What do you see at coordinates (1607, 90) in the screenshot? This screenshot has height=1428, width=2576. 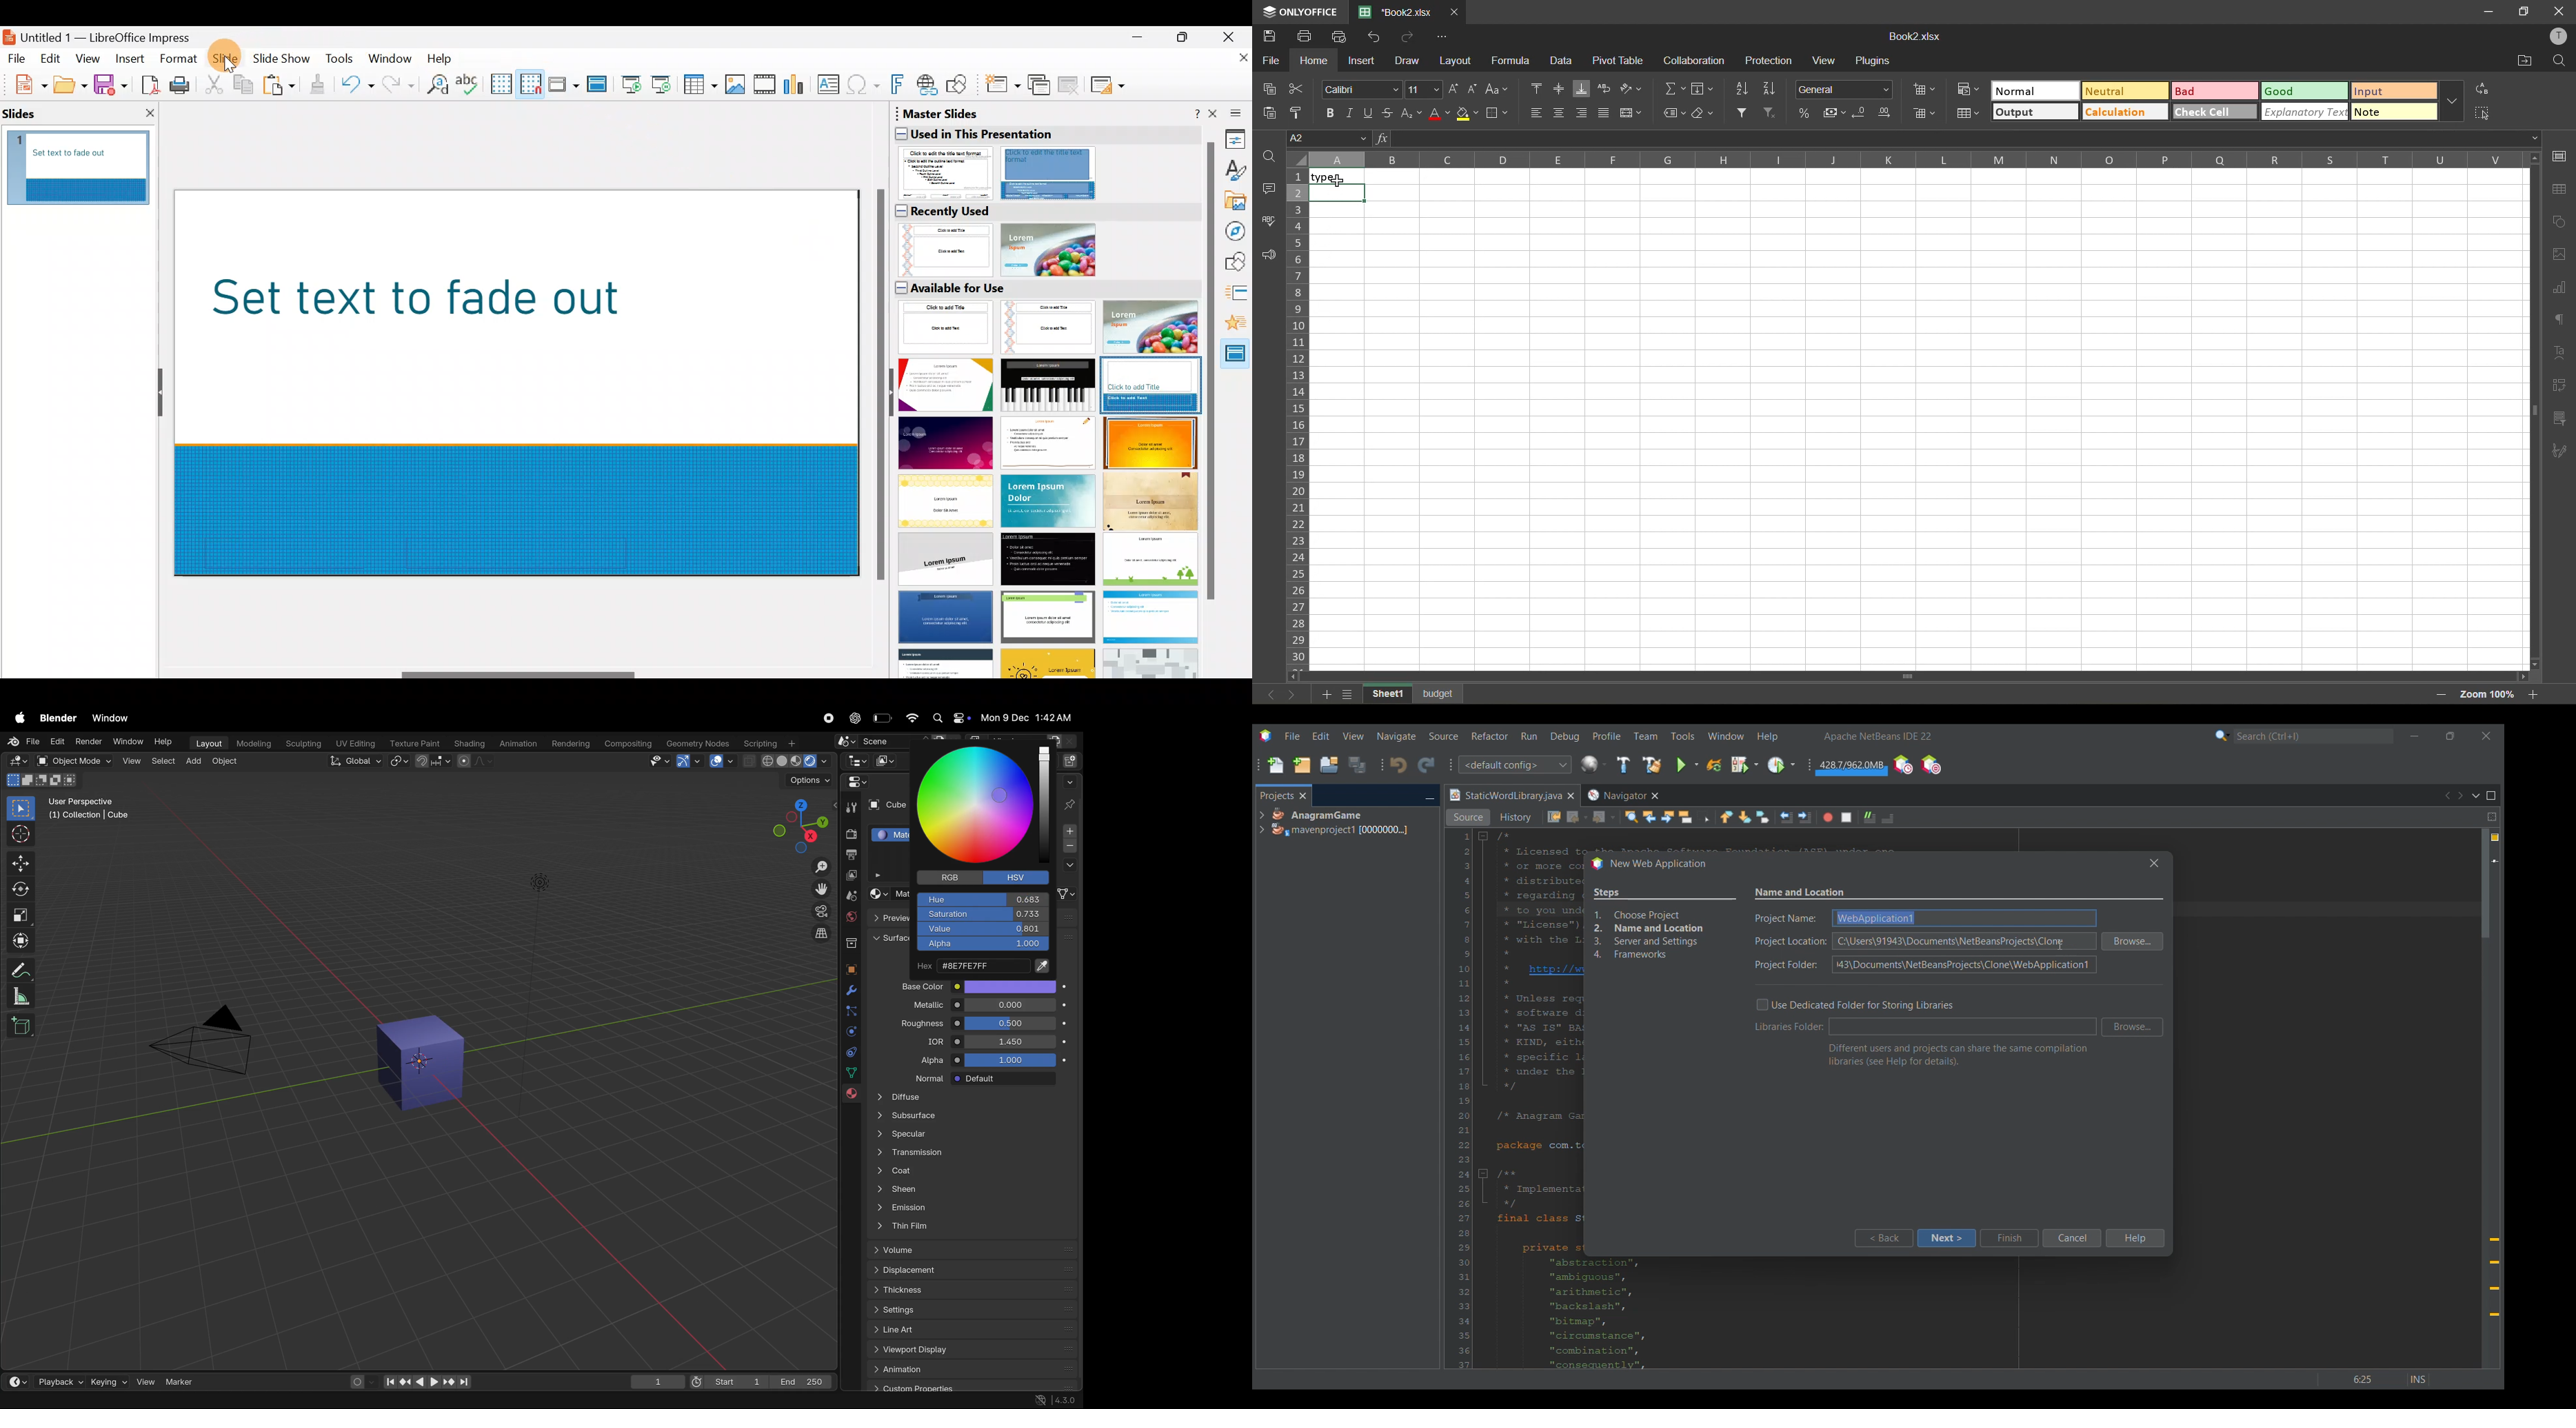 I see `wrap text` at bounding box center [1607, 90].